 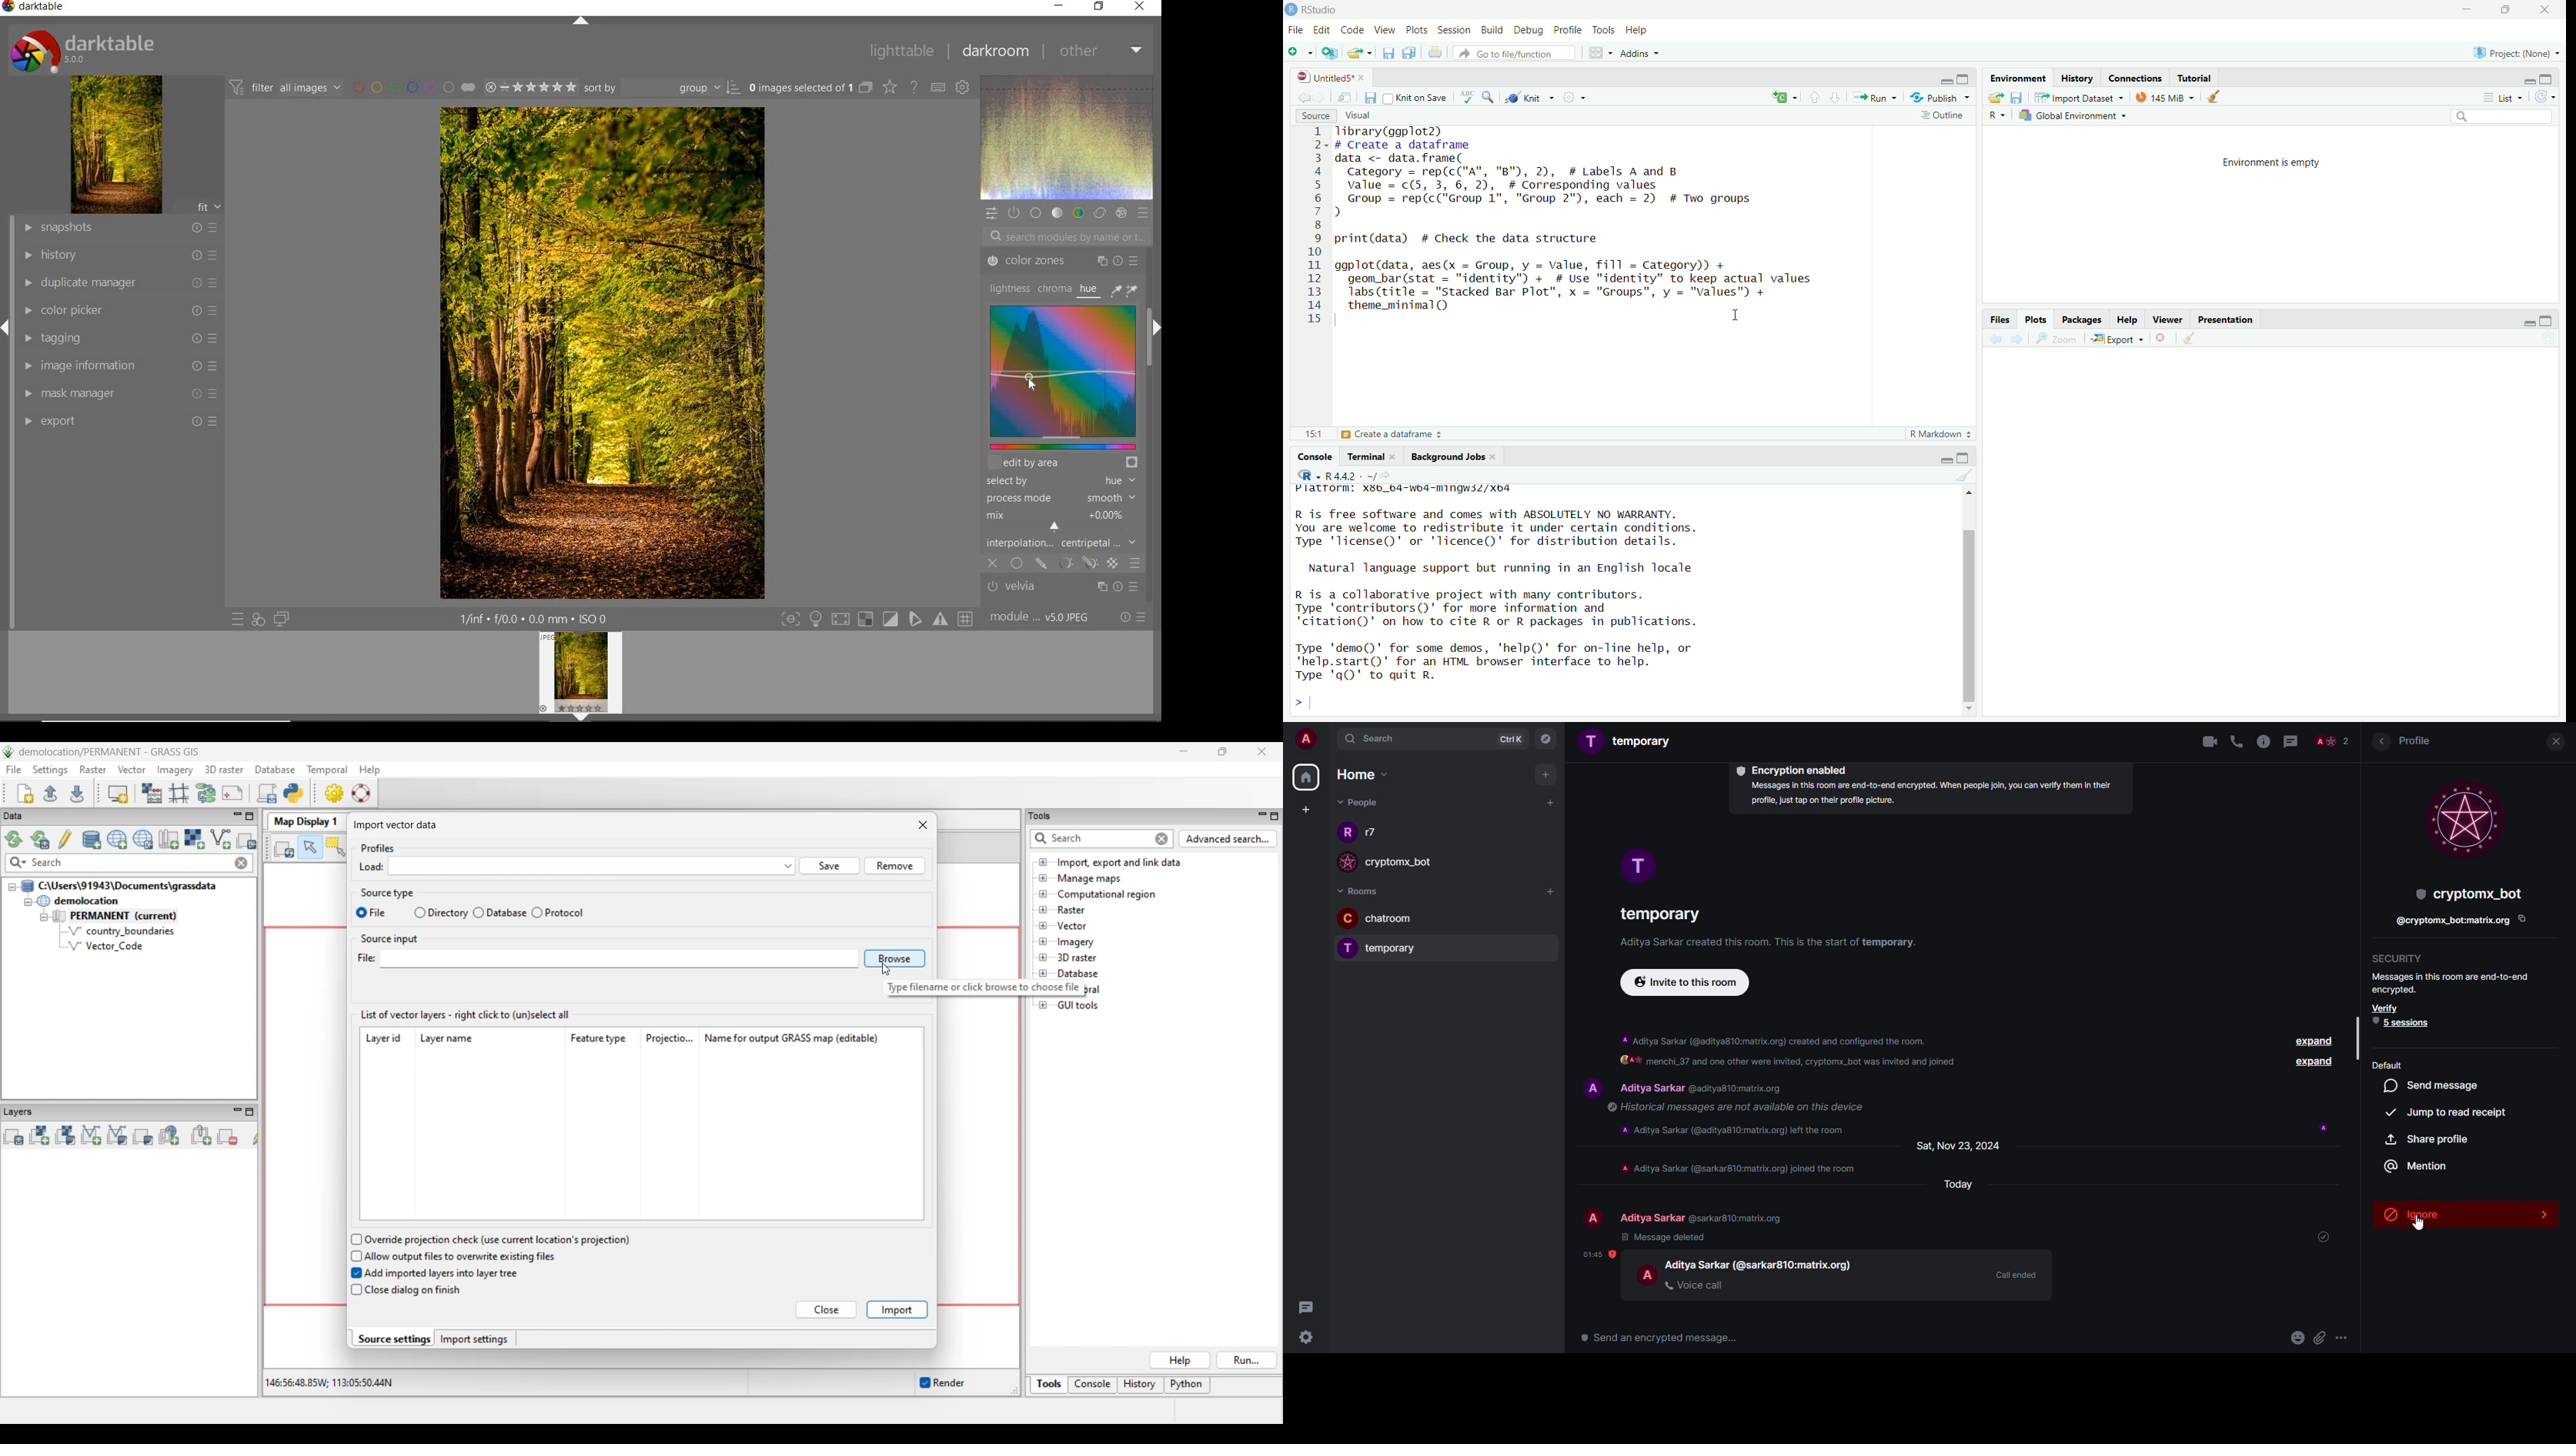 What do you see at coordinates (2512, 11) in the screenshot?
I see `Maximize` at bounding box center [2512, 11].